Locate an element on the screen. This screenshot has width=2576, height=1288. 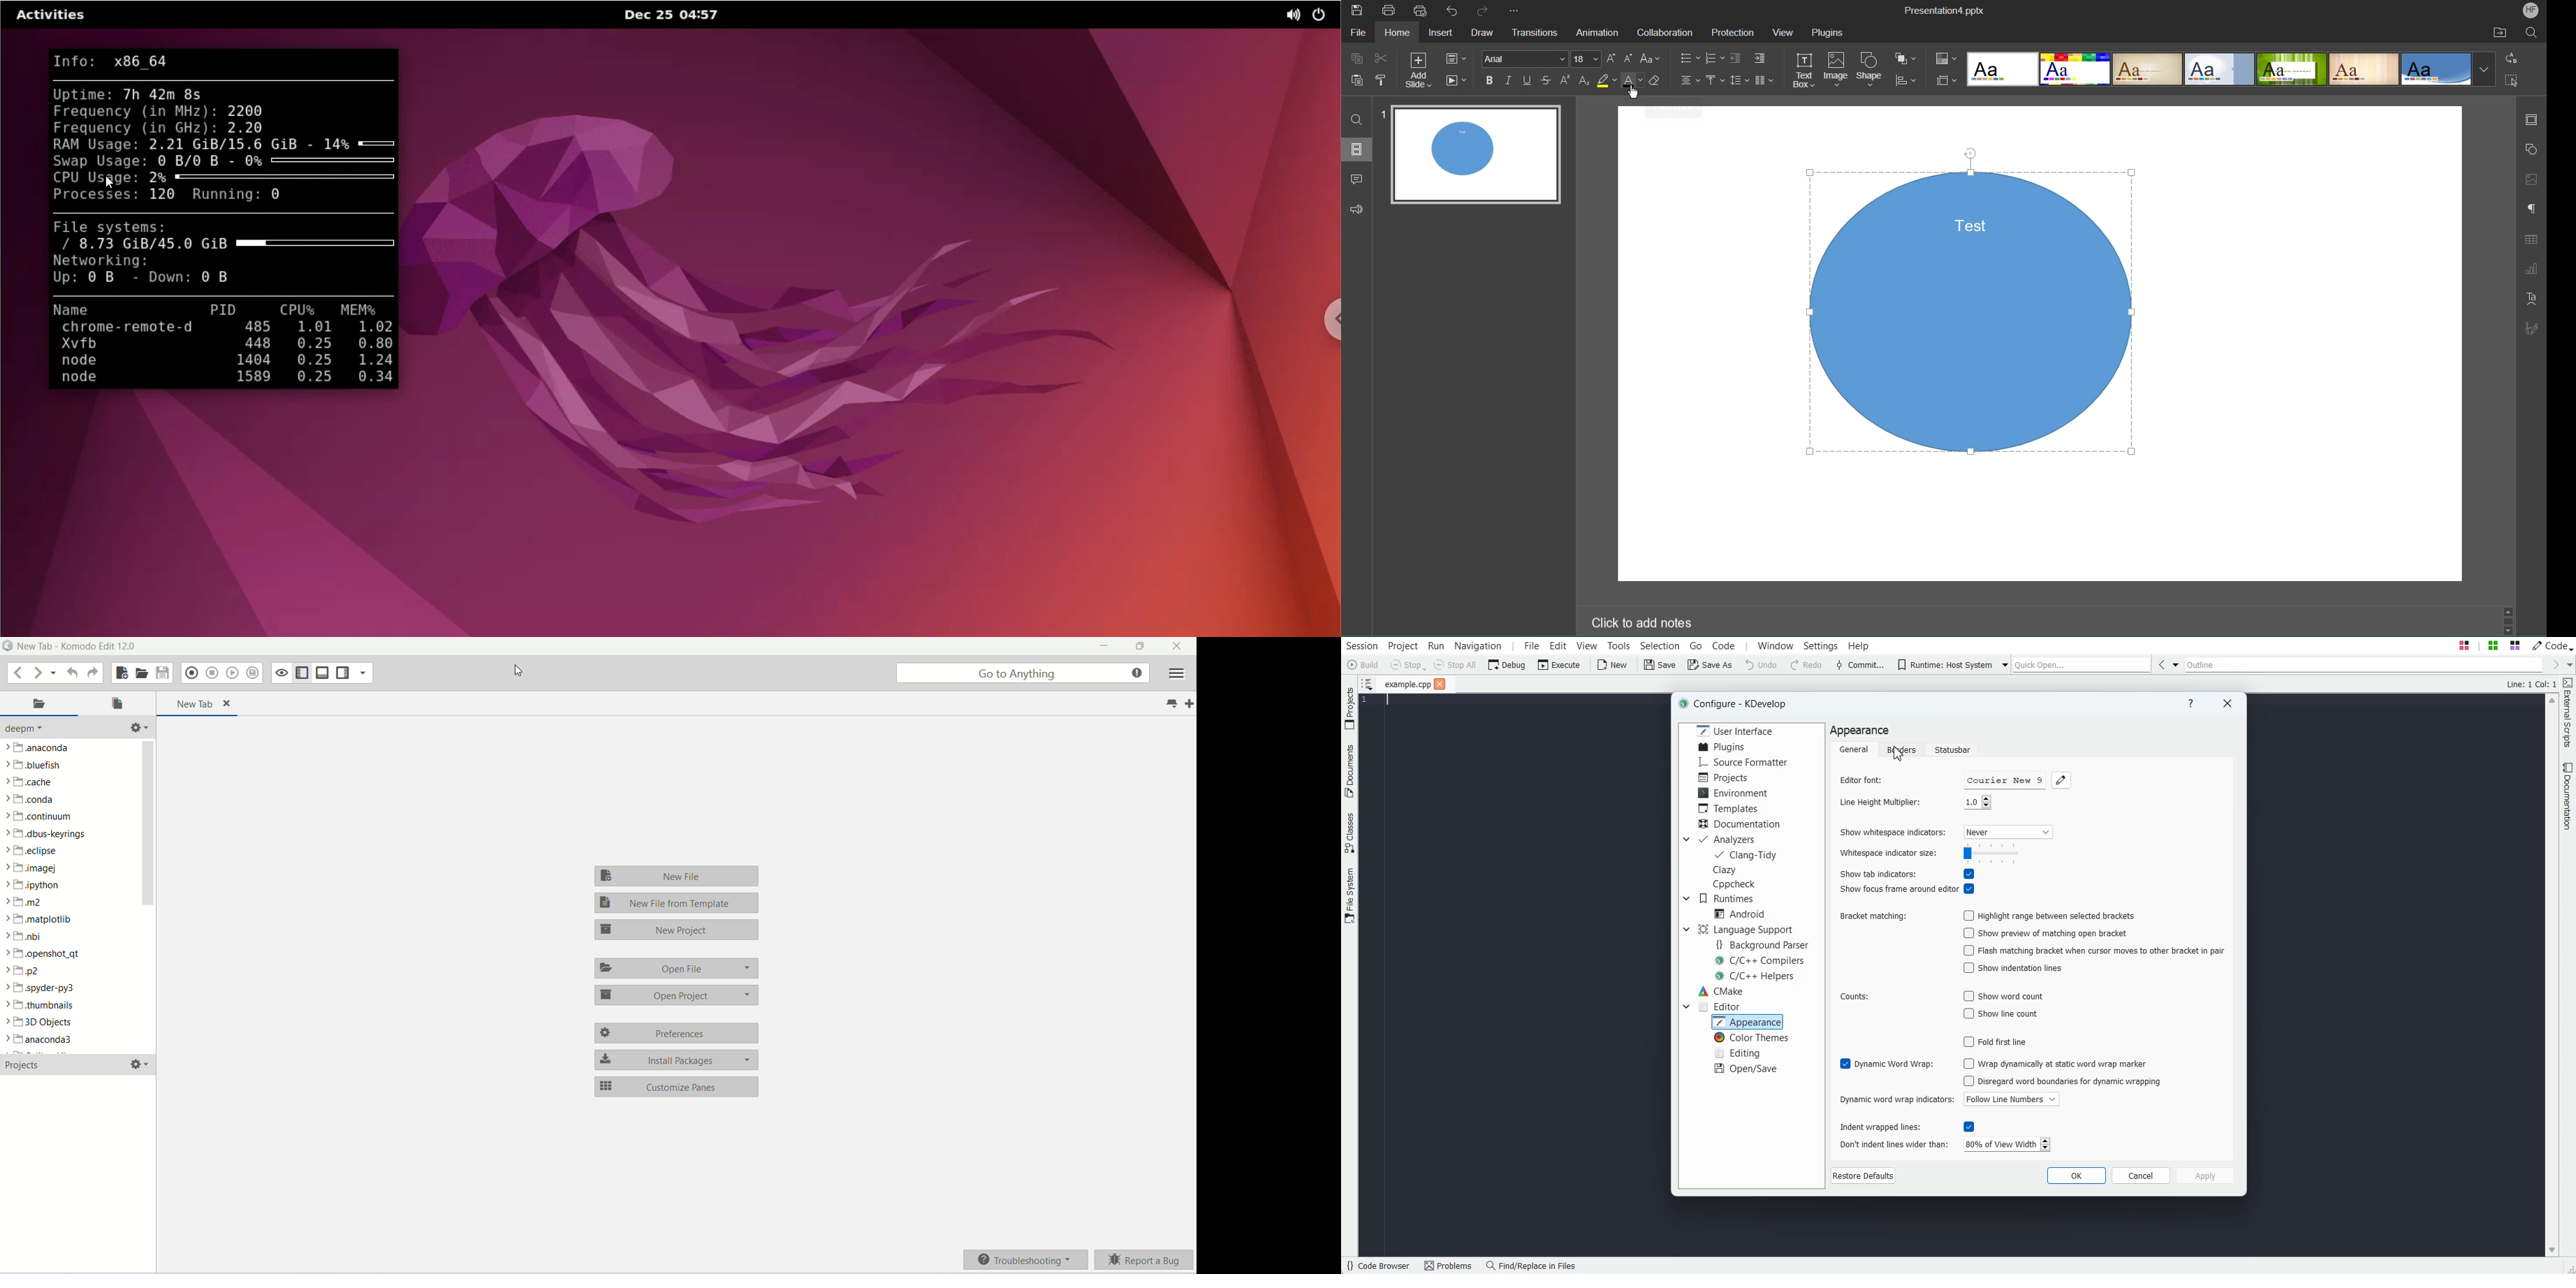
Enable Show tab indicators  is located at coordinates (1909, 875).